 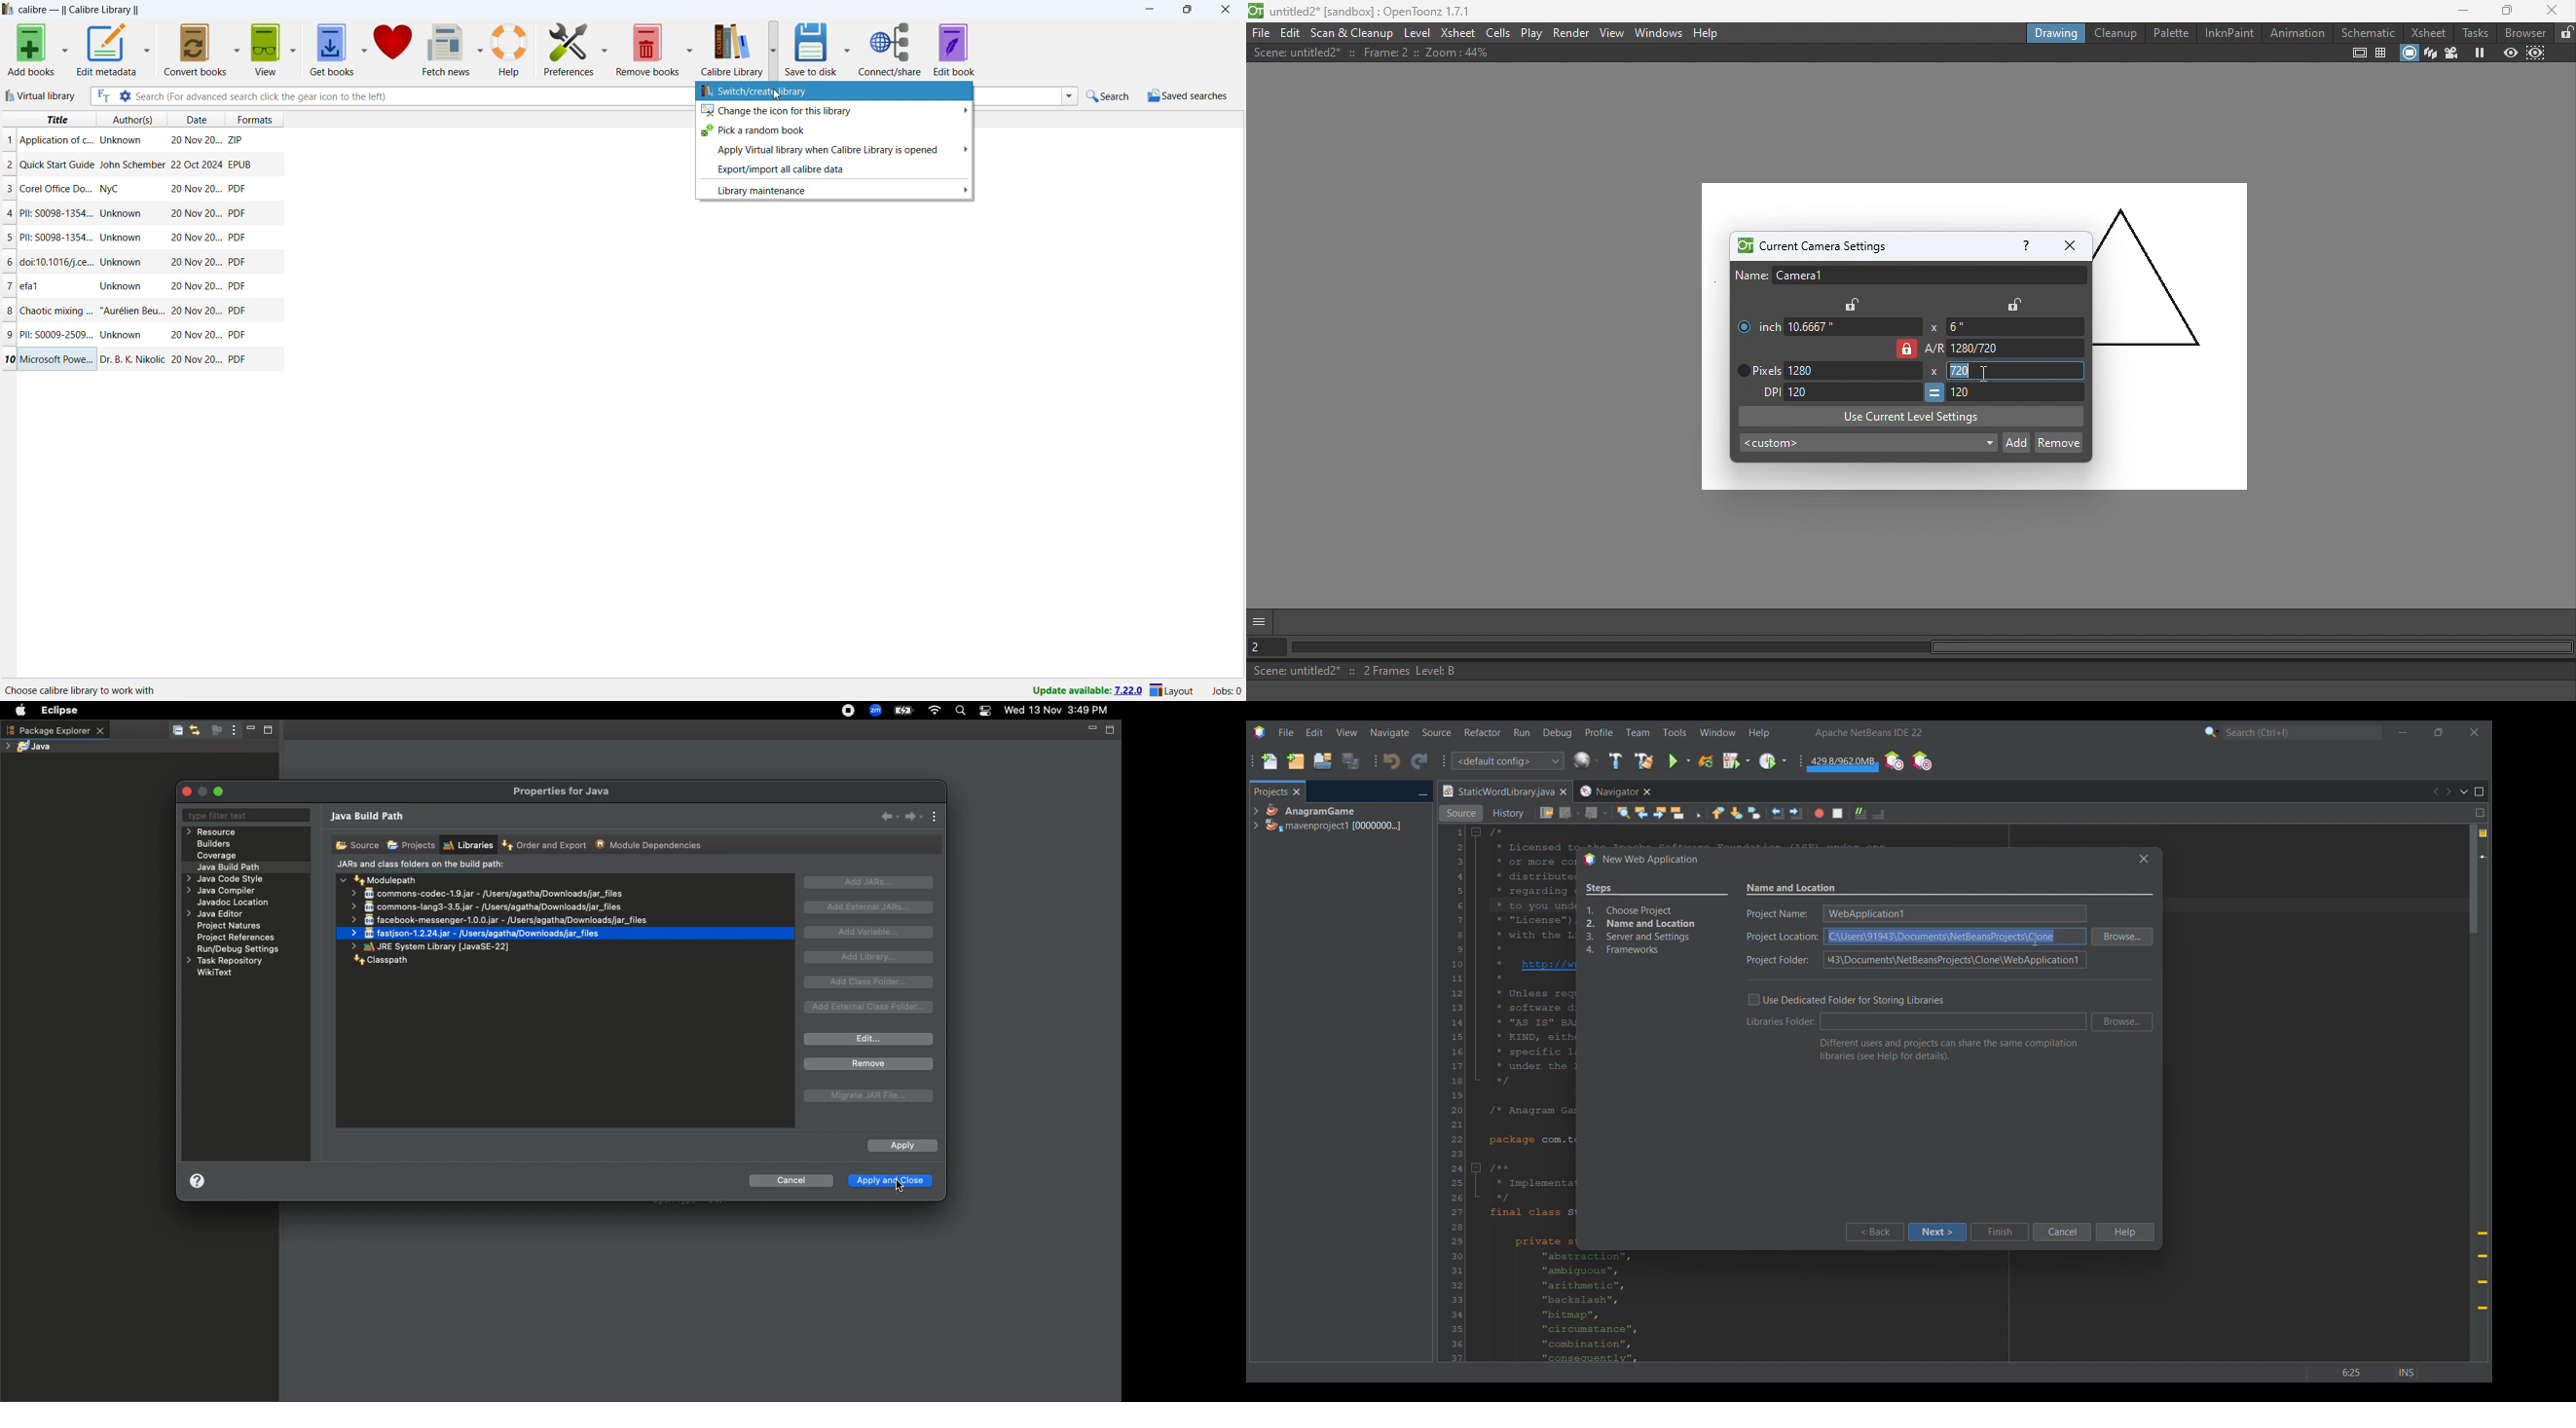 I want to click on Edit, so click(x=1290, y=33).